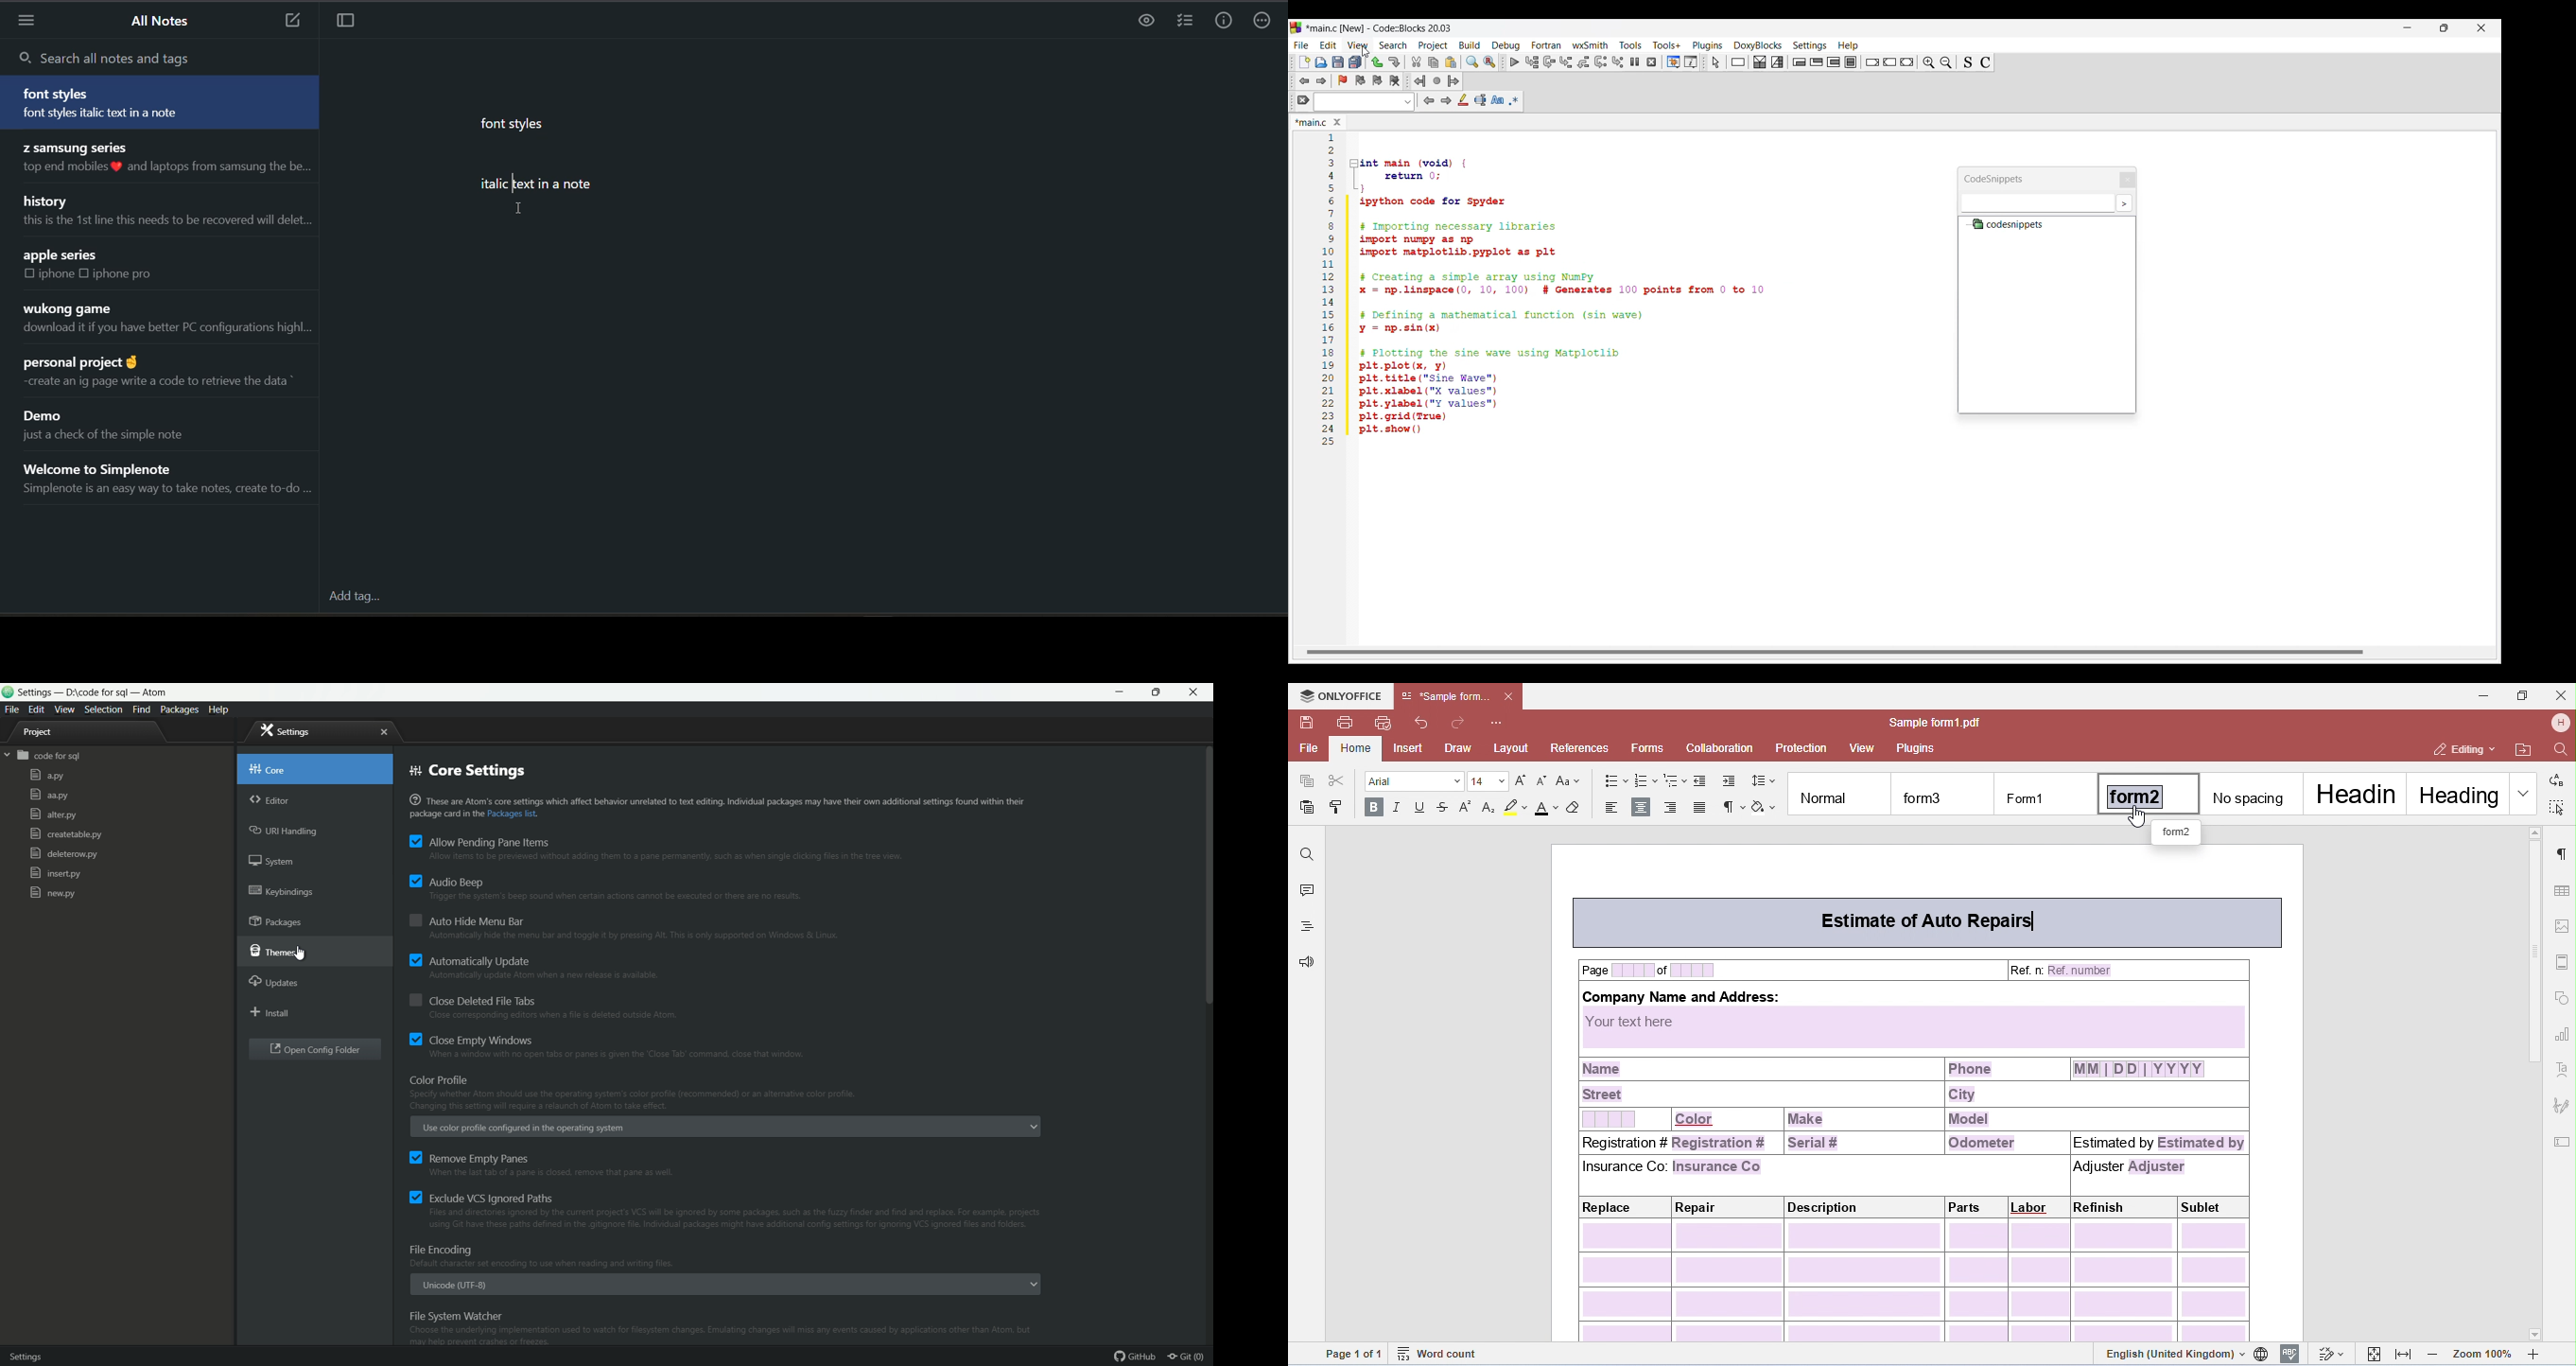  Describe the element at coordinates (632, 1102) in the screenshot. I see `specify whether atom use the operationg system's color profile recommended or an alternative color profile. changing this setting will require a relaunch of atom to take effect.` at that location.